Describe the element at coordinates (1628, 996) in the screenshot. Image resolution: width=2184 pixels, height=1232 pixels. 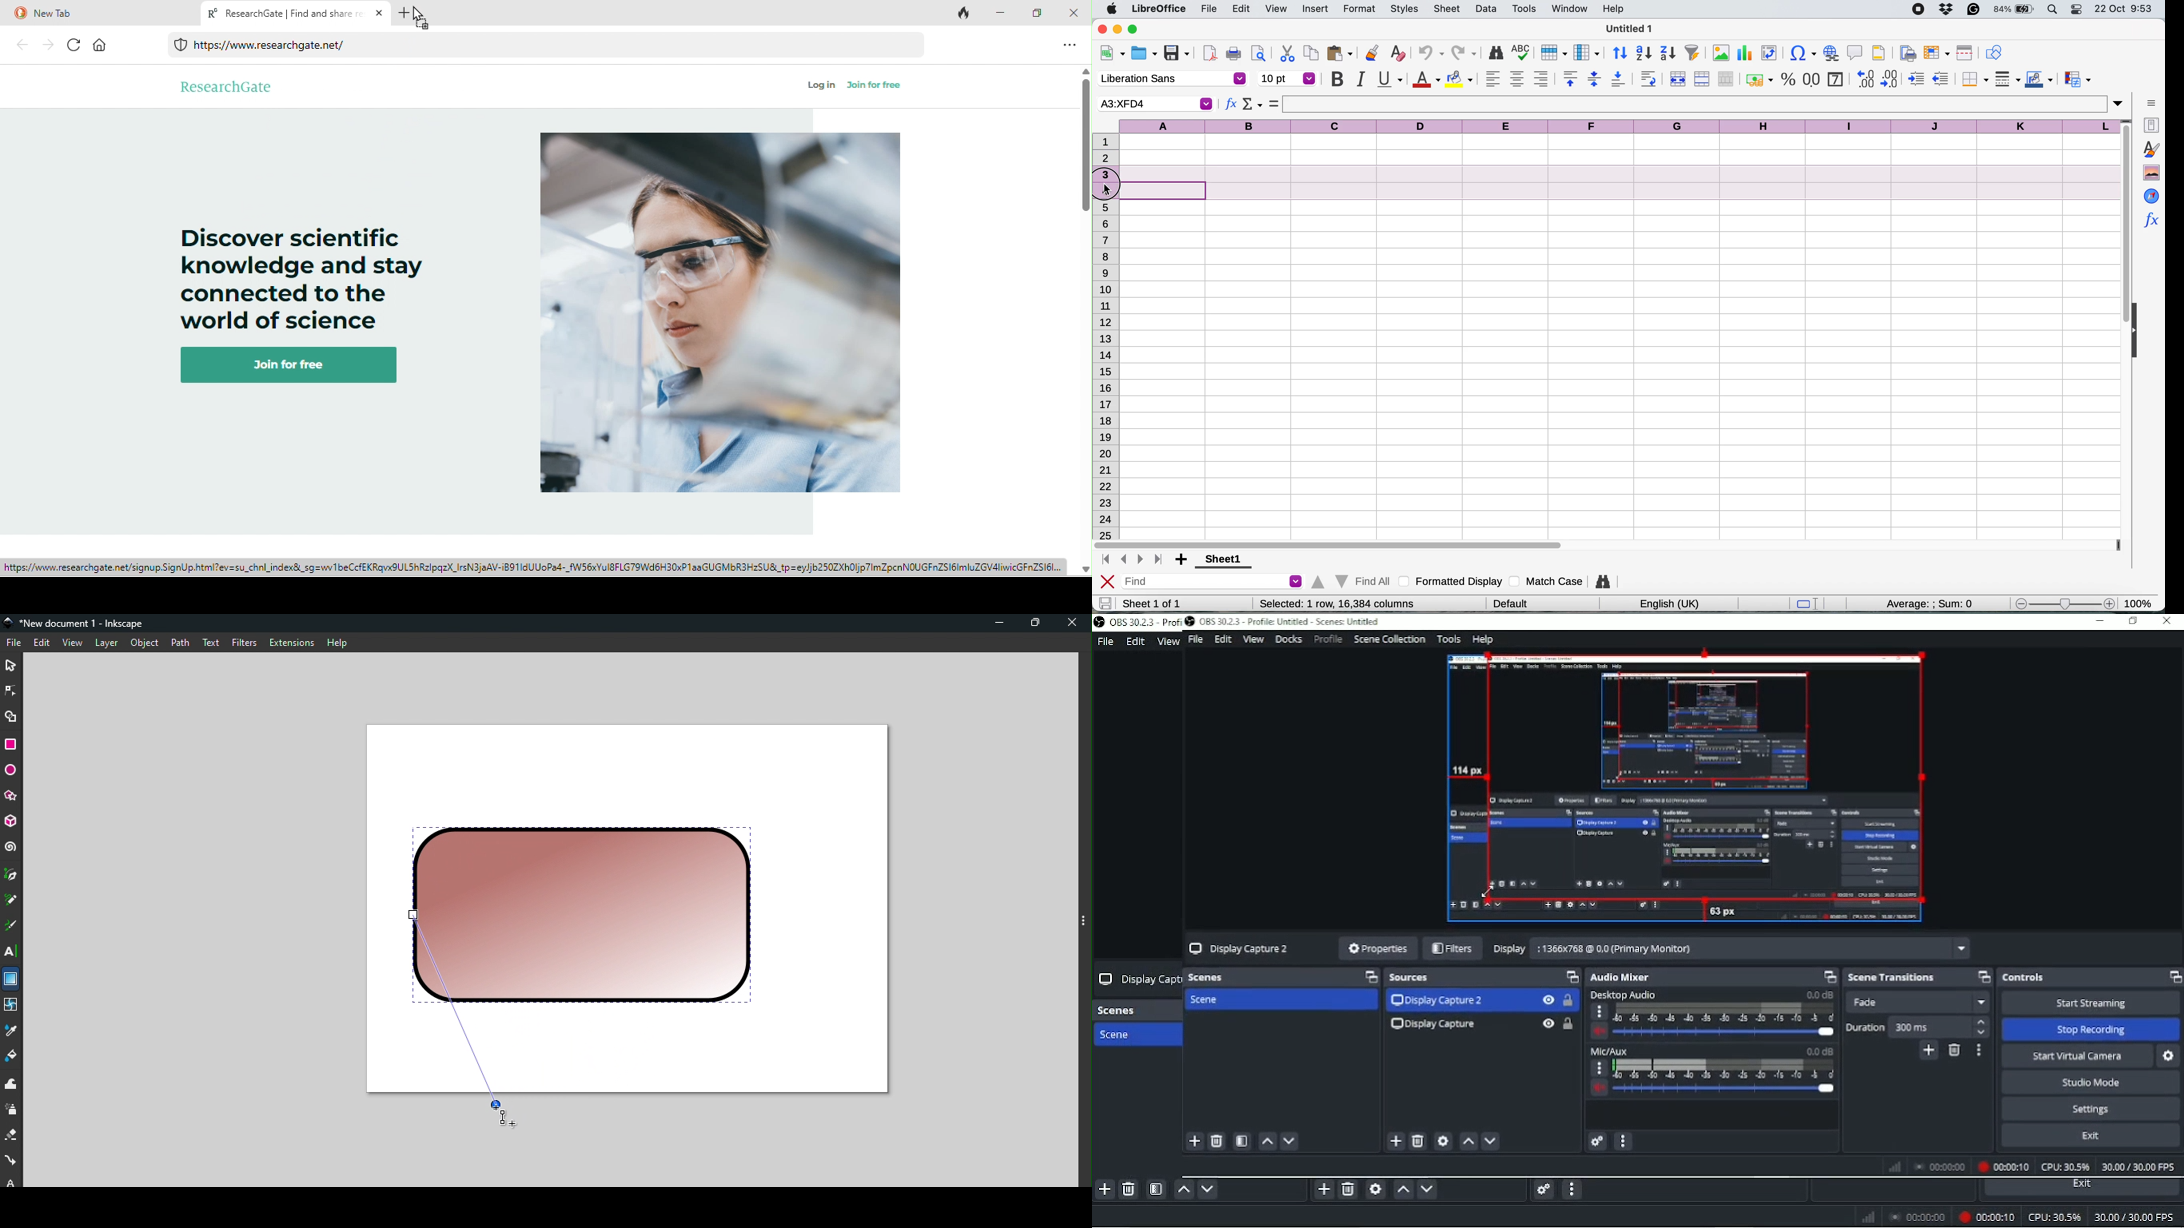
I see `Desktop Audio` at that location.